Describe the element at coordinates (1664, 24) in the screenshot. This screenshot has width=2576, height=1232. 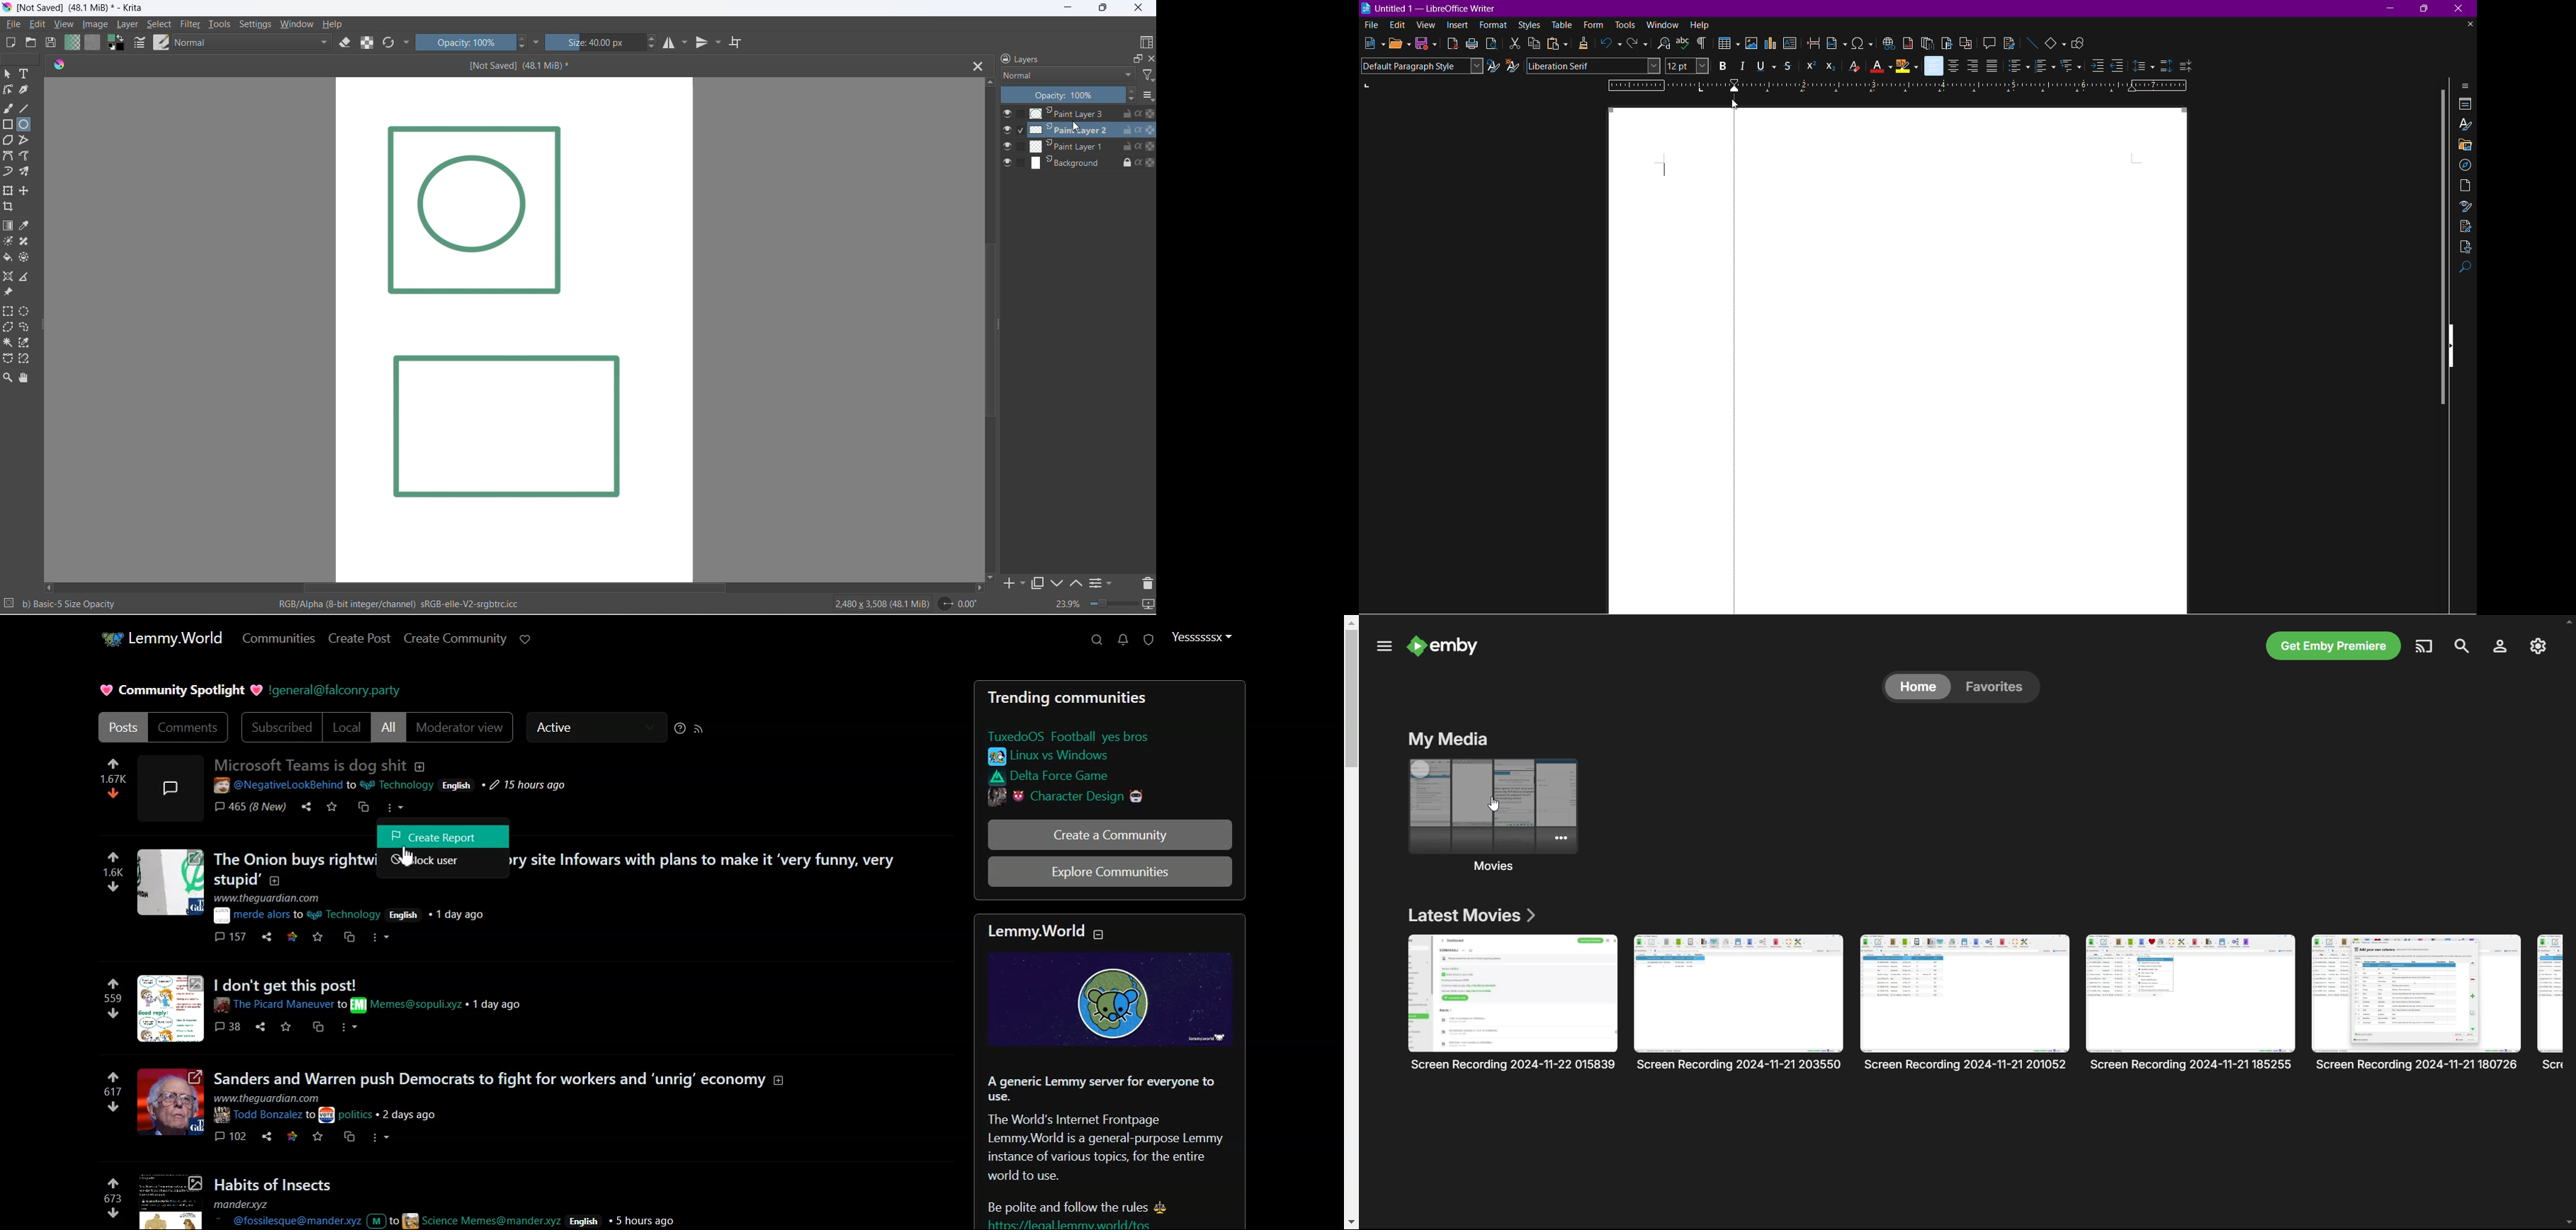
I see `window` at that location.